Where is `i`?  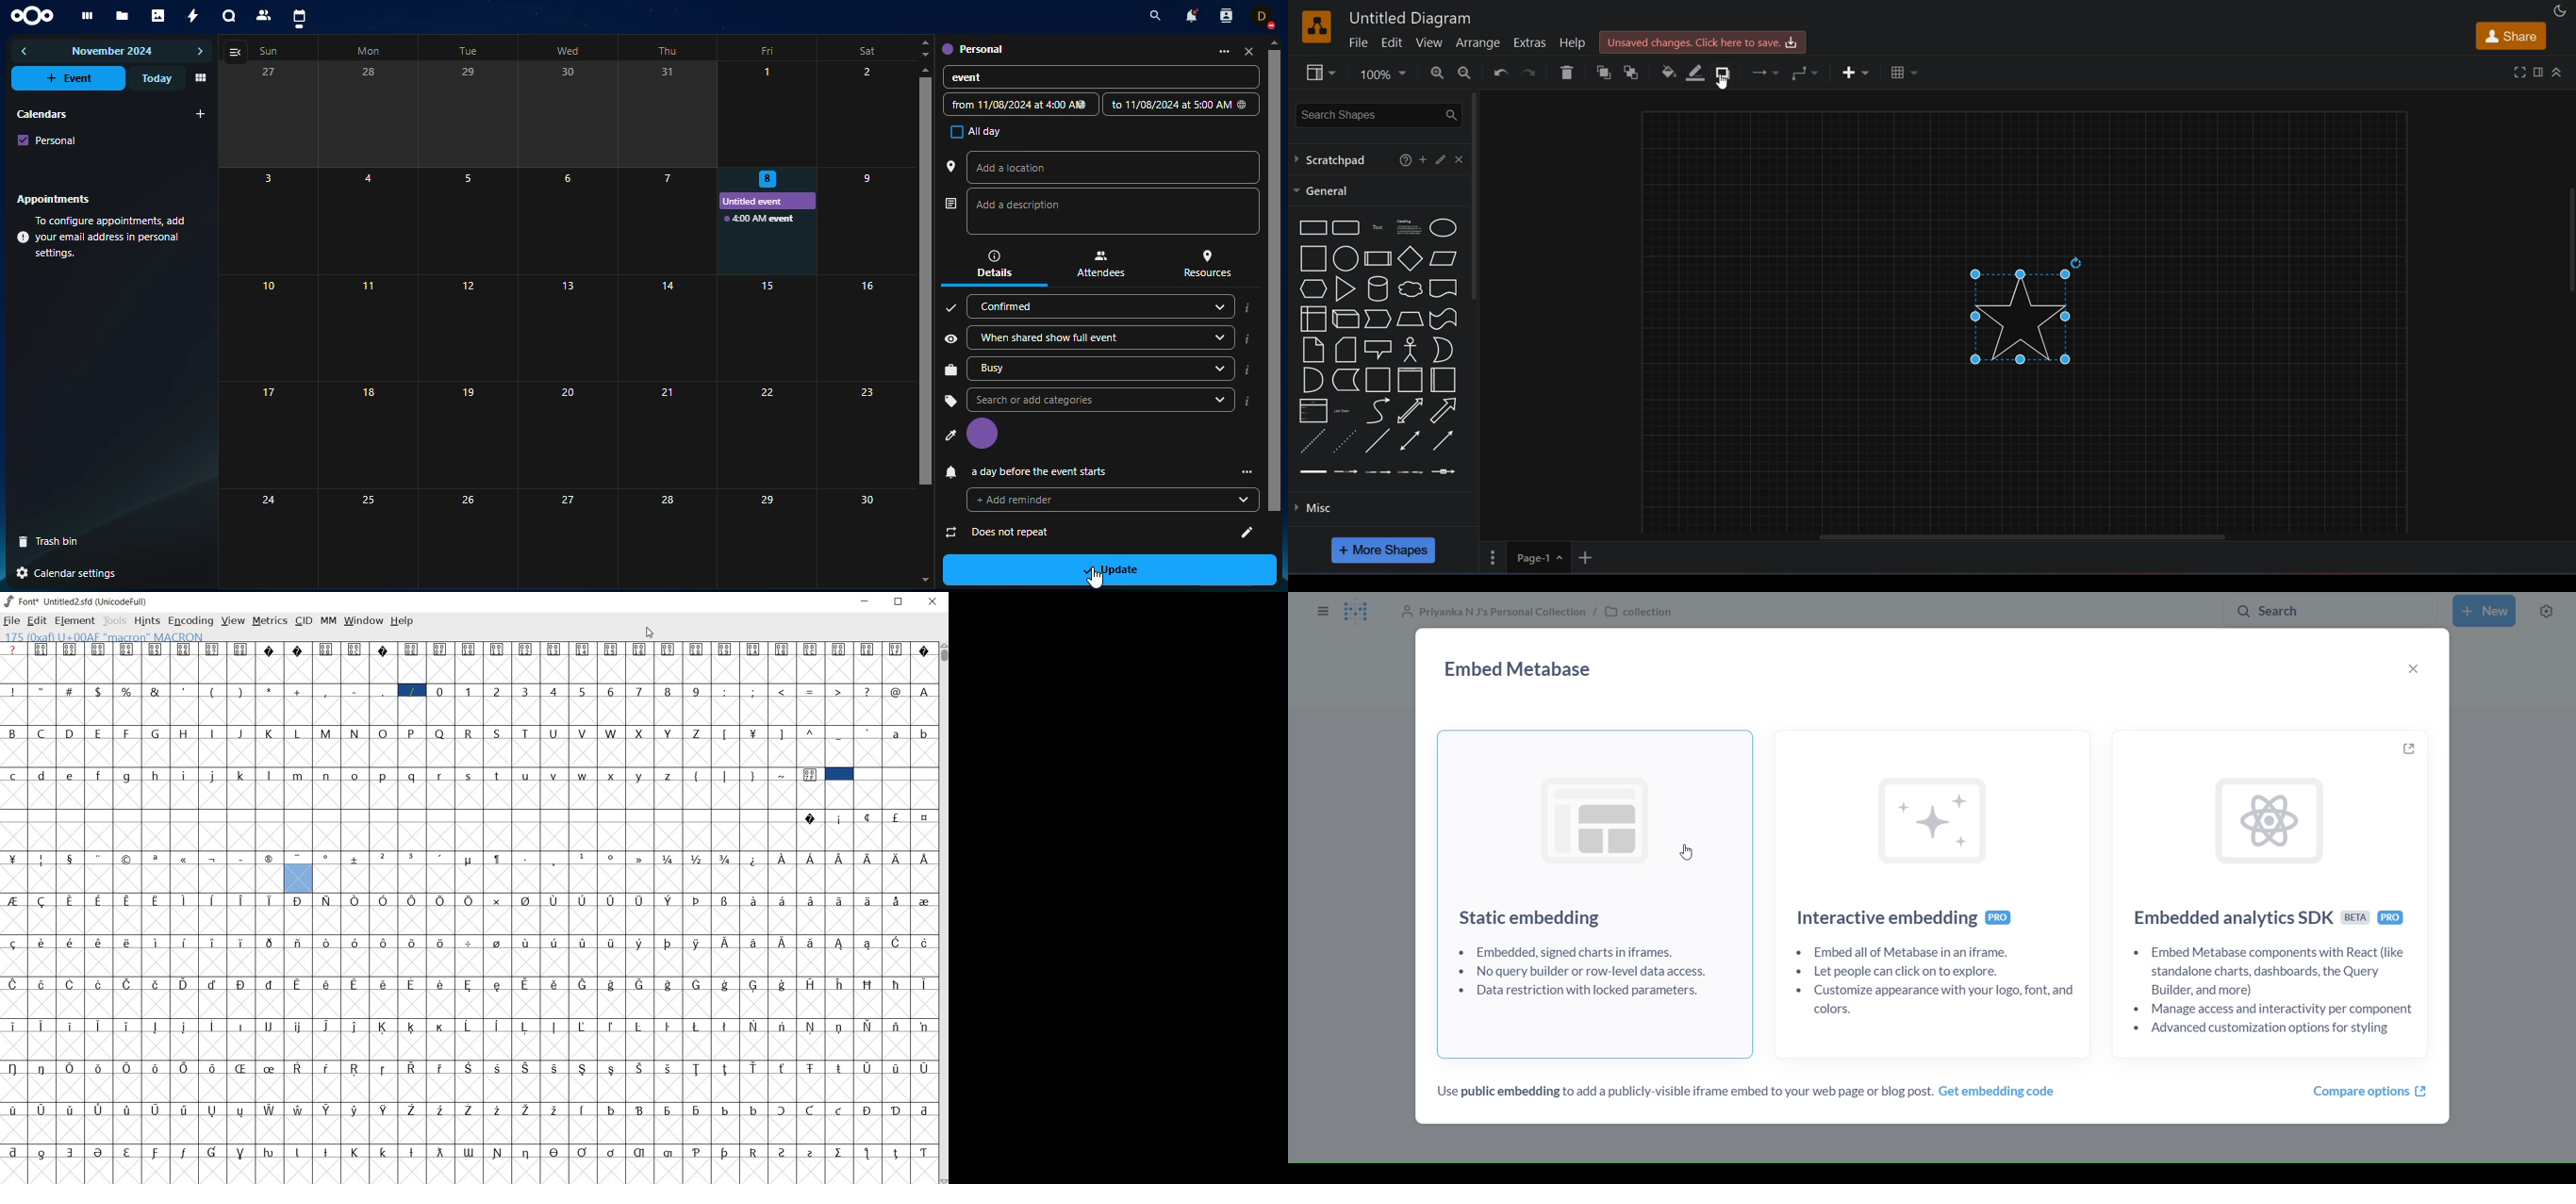
i is located at coordinates (1247, 370).